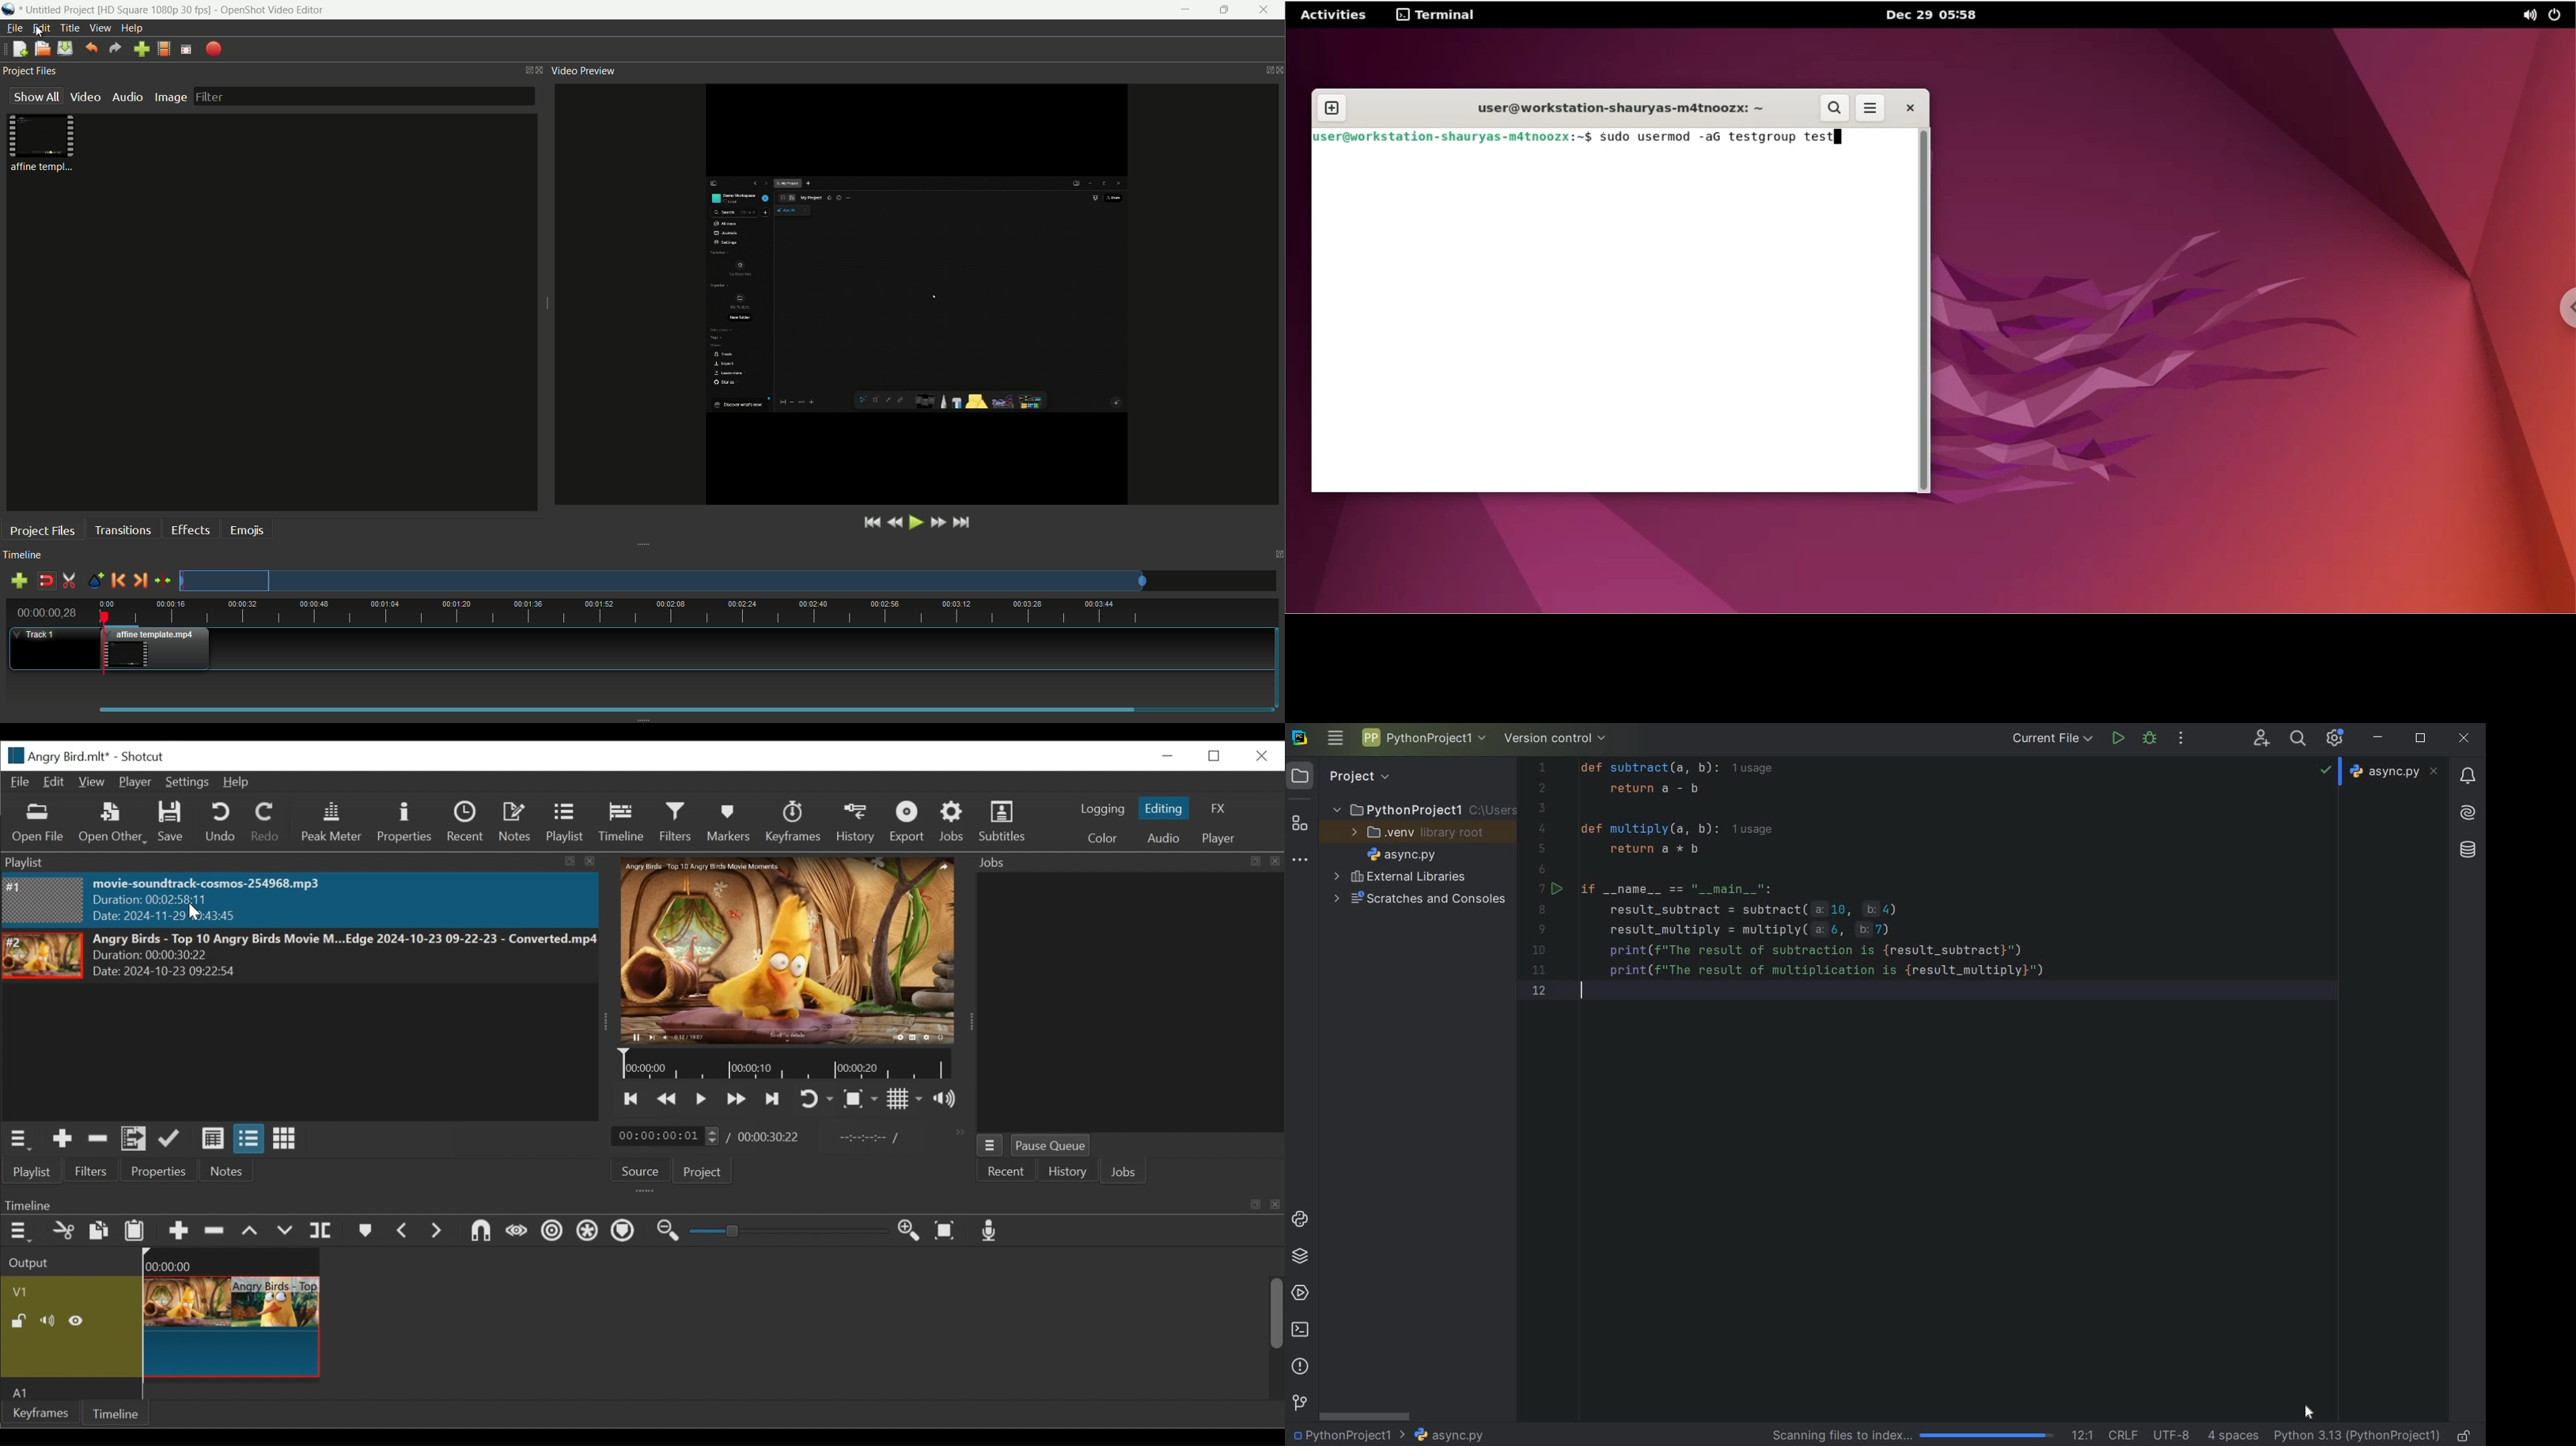  What do you see at coordinates (641, 1172) in the screenshot?
I see `Source` at bounding box center [641, 1172].